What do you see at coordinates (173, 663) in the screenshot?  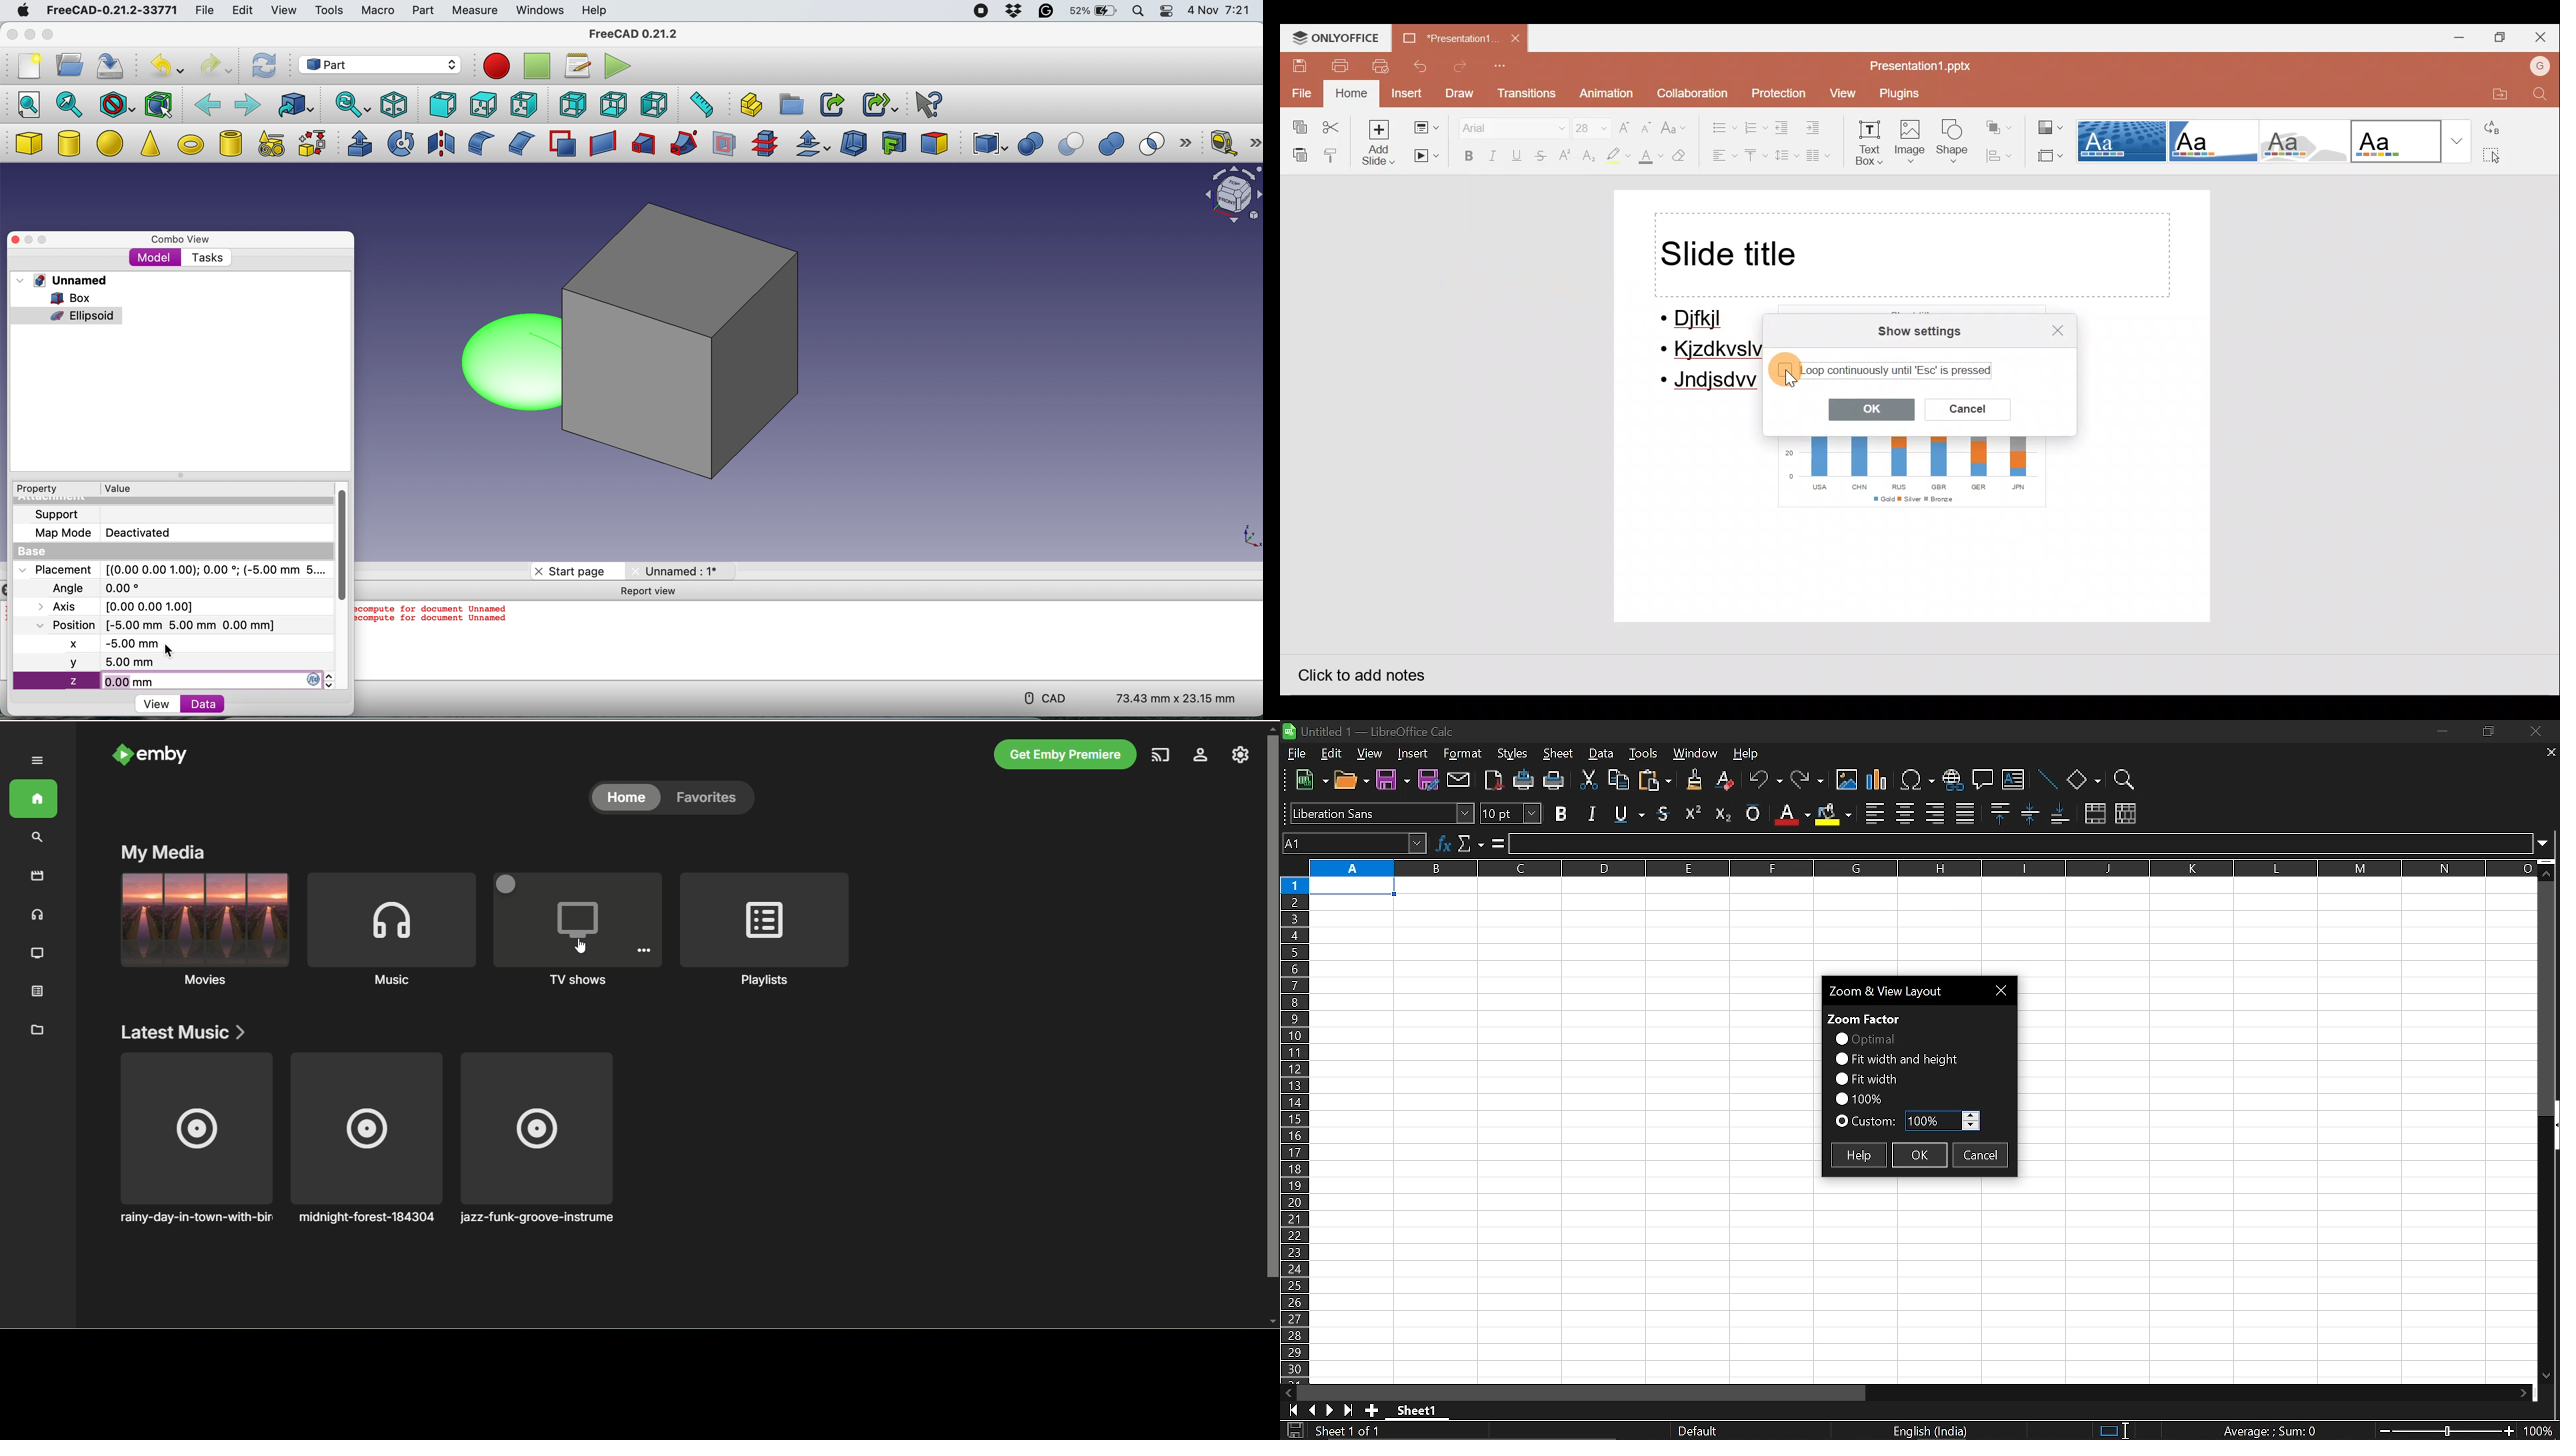 I see `y 5.00 mm` at bounding box center [173, 663].